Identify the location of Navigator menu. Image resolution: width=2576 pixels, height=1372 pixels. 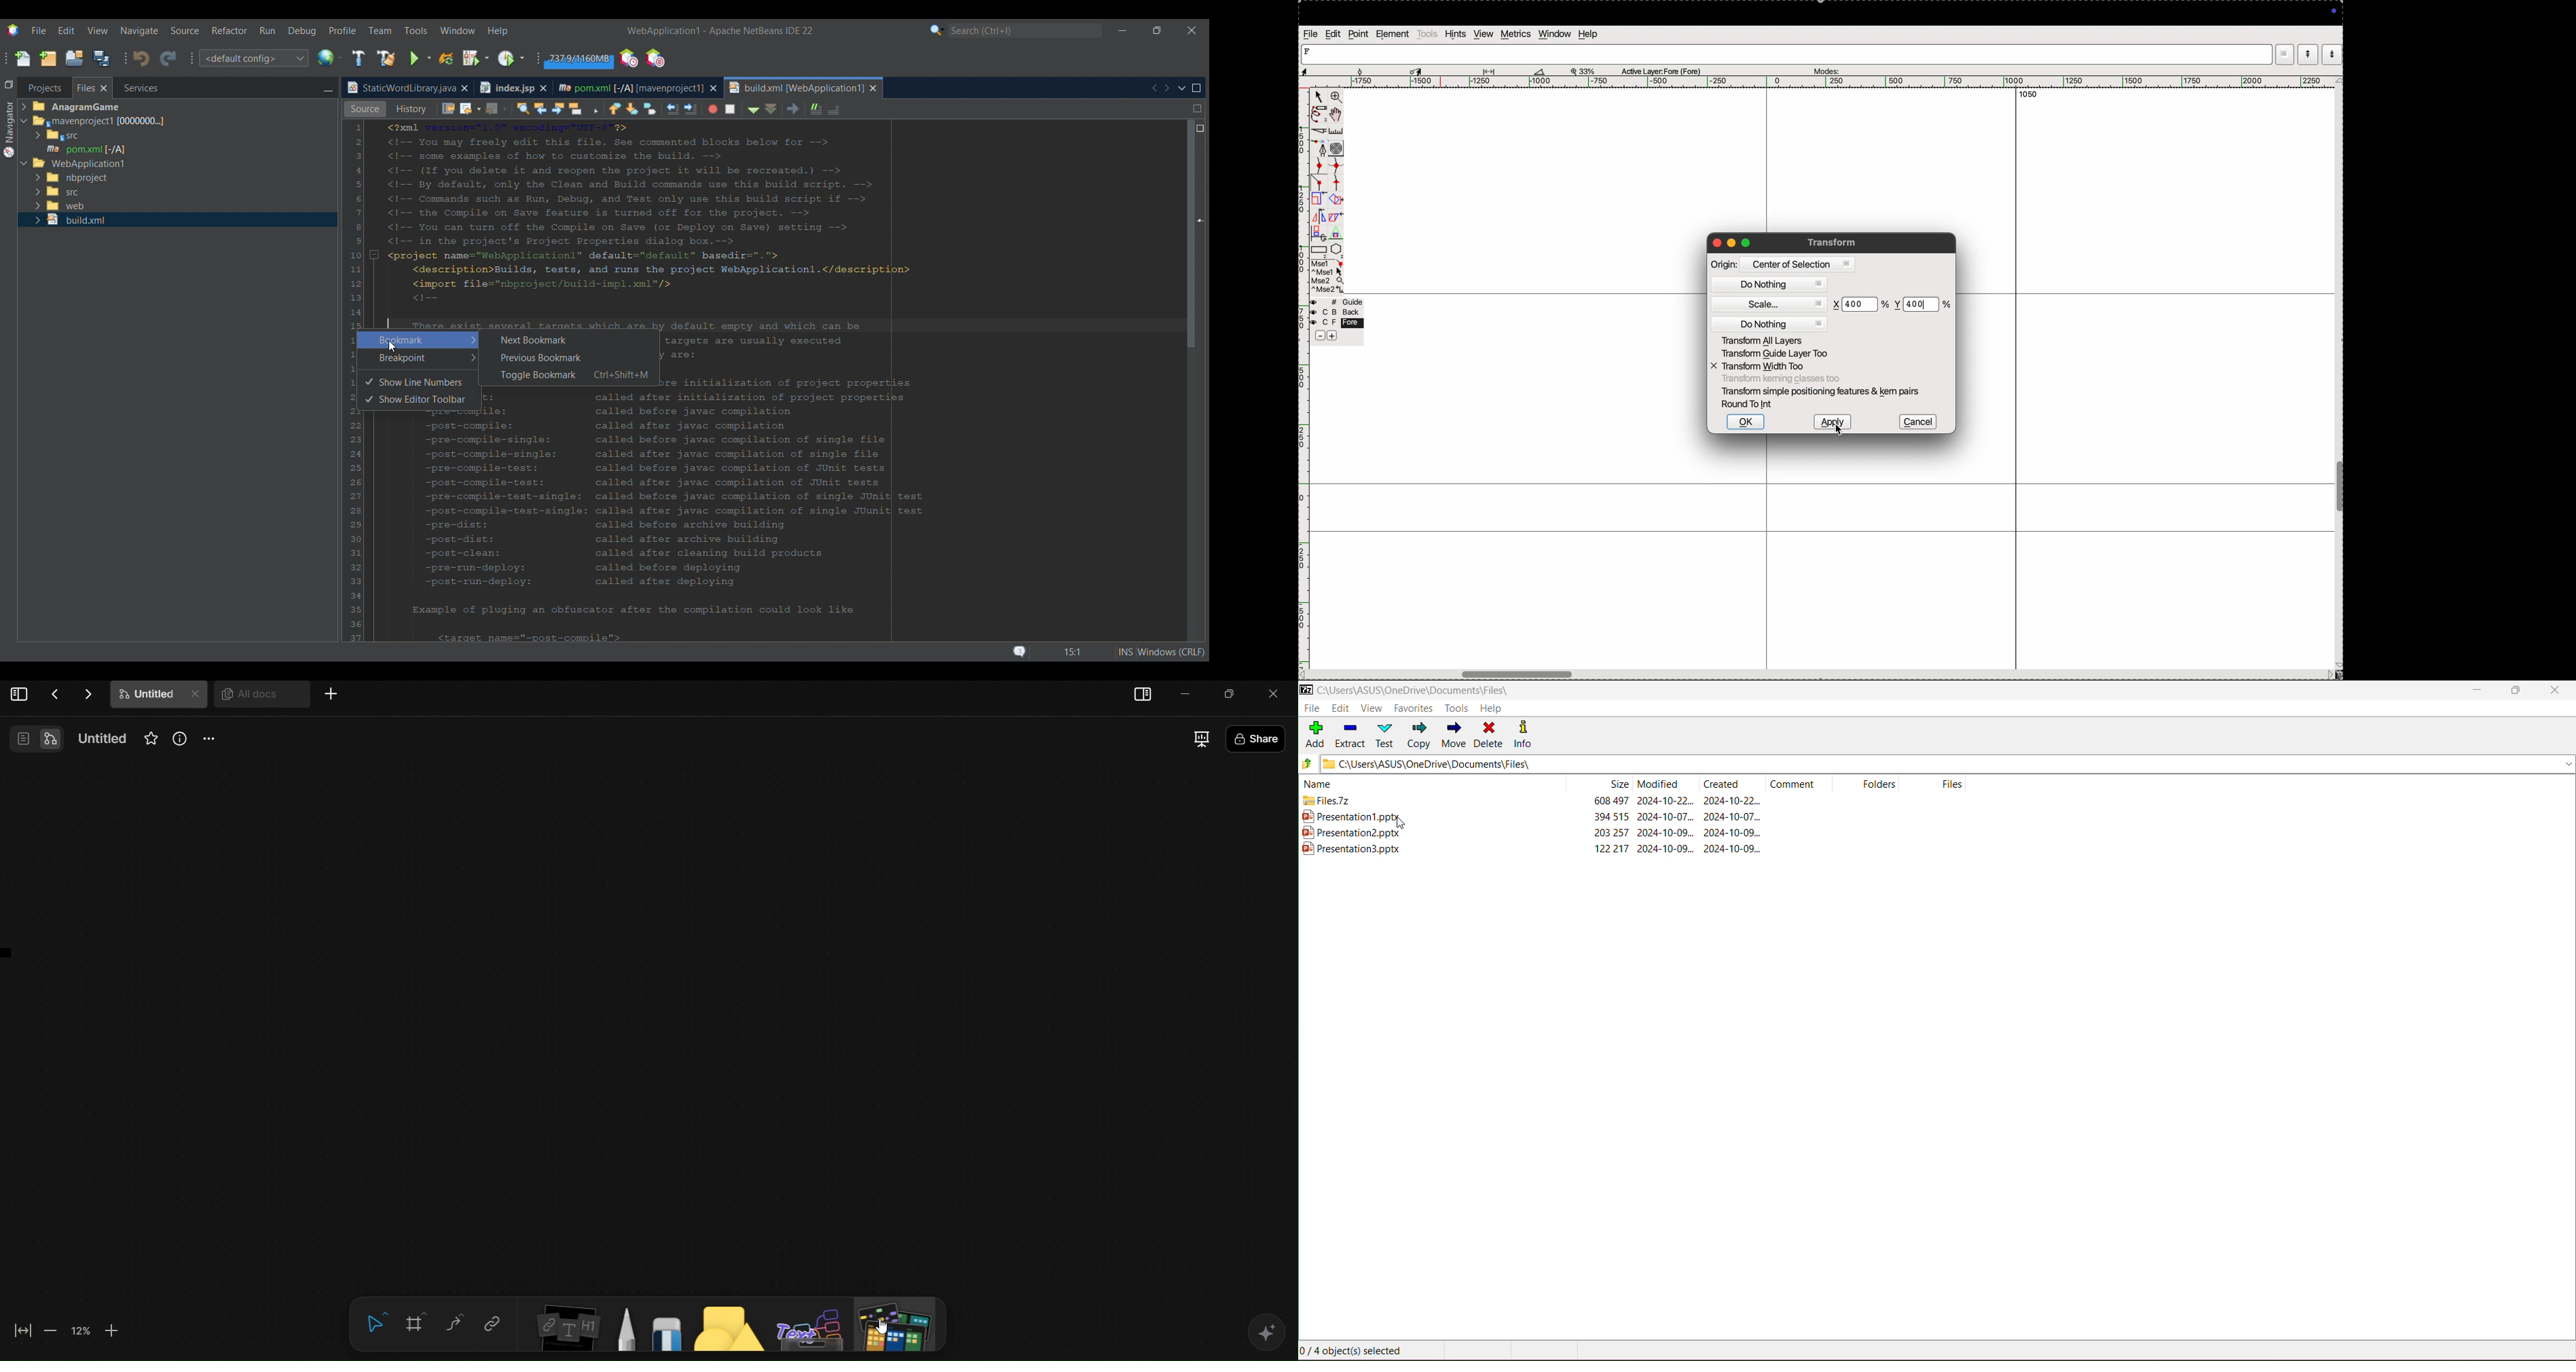
(8, 129).